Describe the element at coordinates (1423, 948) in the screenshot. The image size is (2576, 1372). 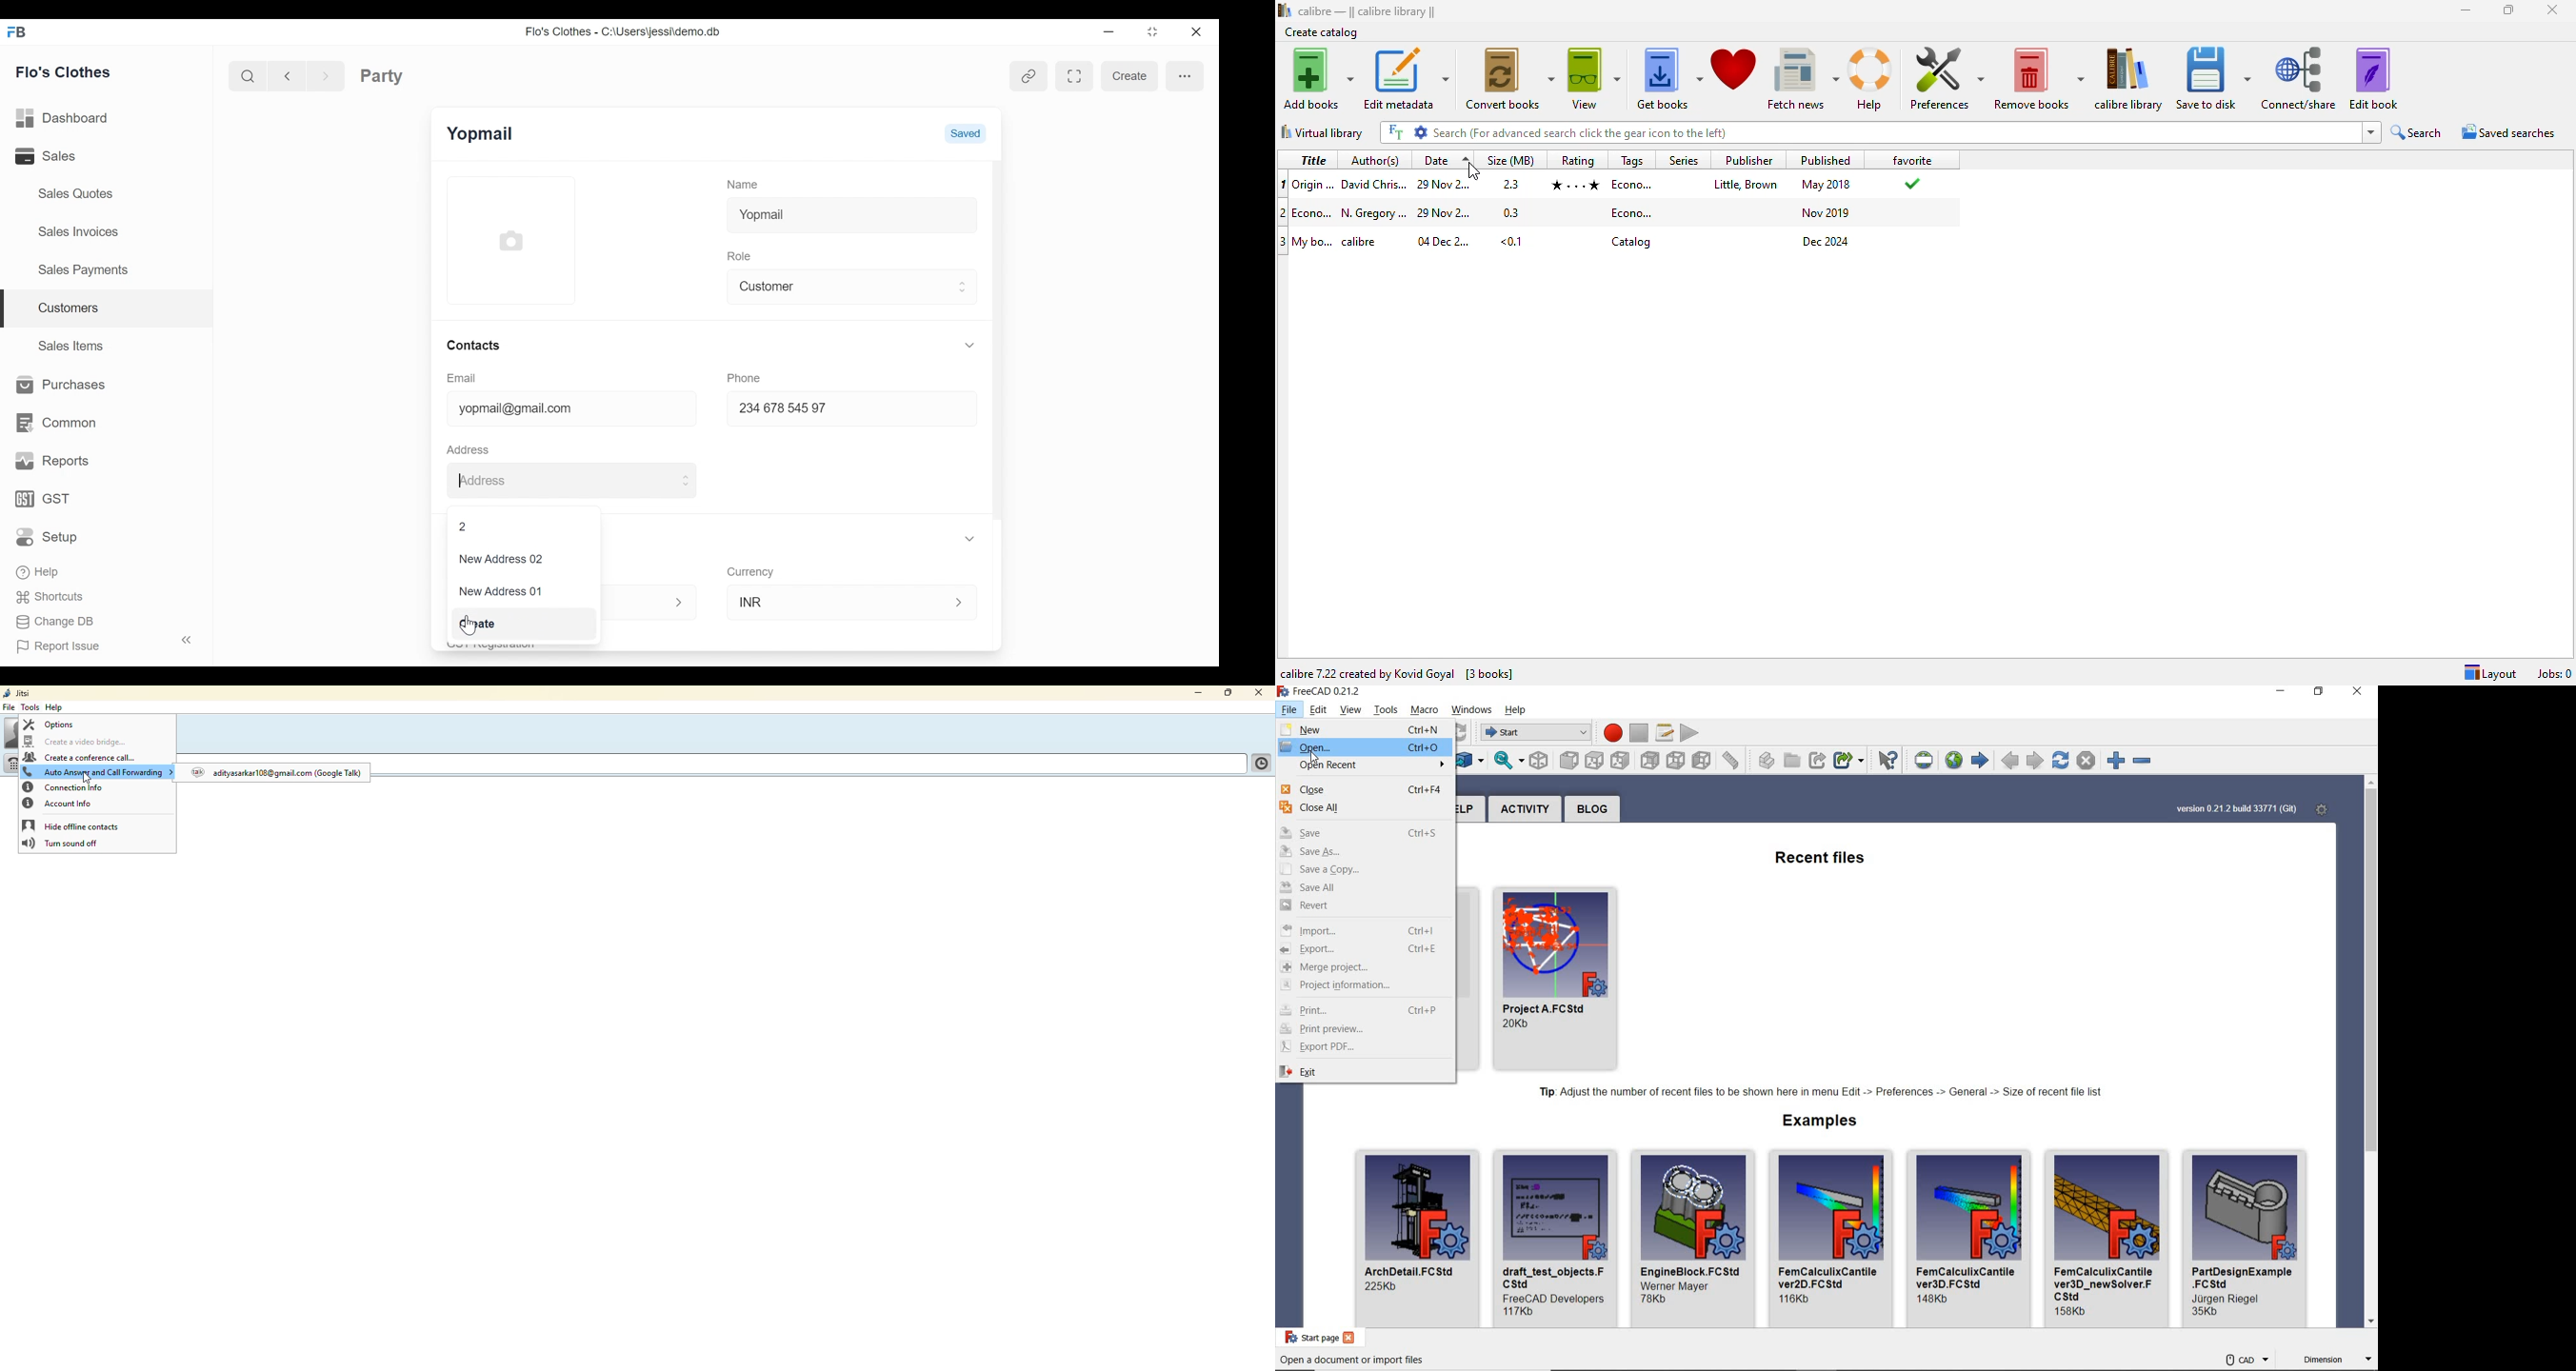
I see `Ctri+E` at that location.